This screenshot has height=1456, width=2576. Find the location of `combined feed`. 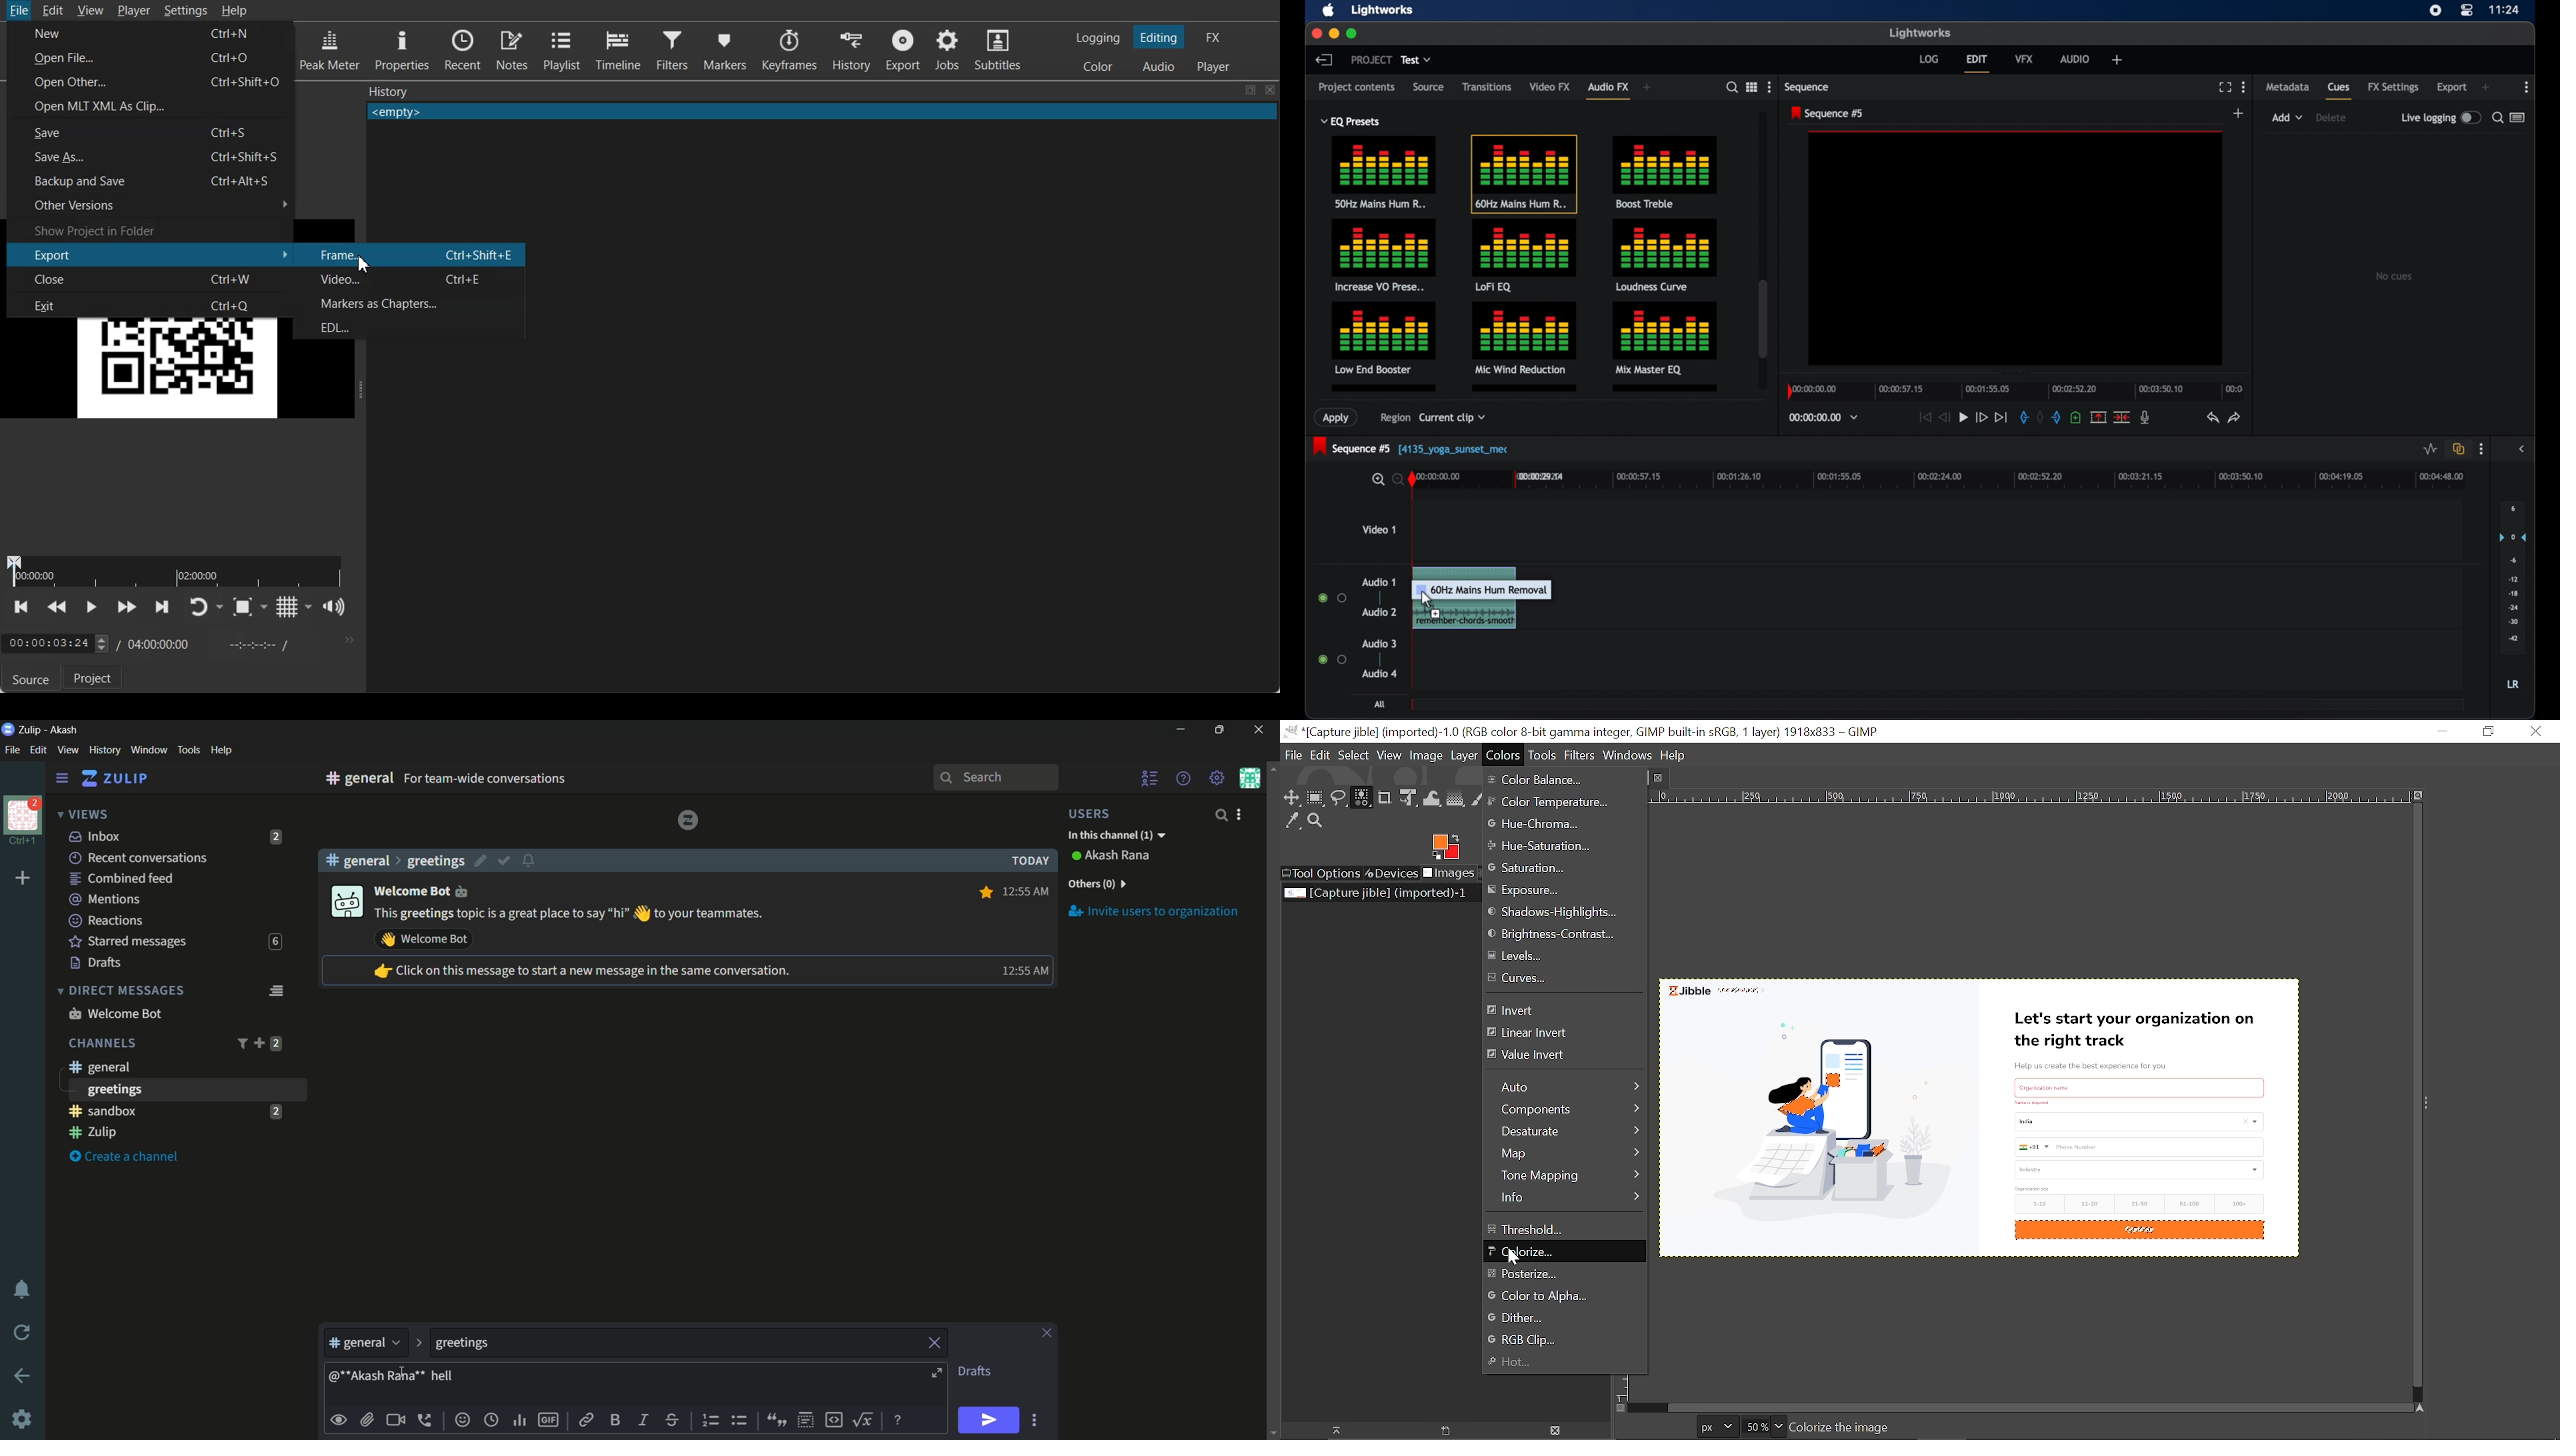

combined feed is located at coordinates (121, 879).